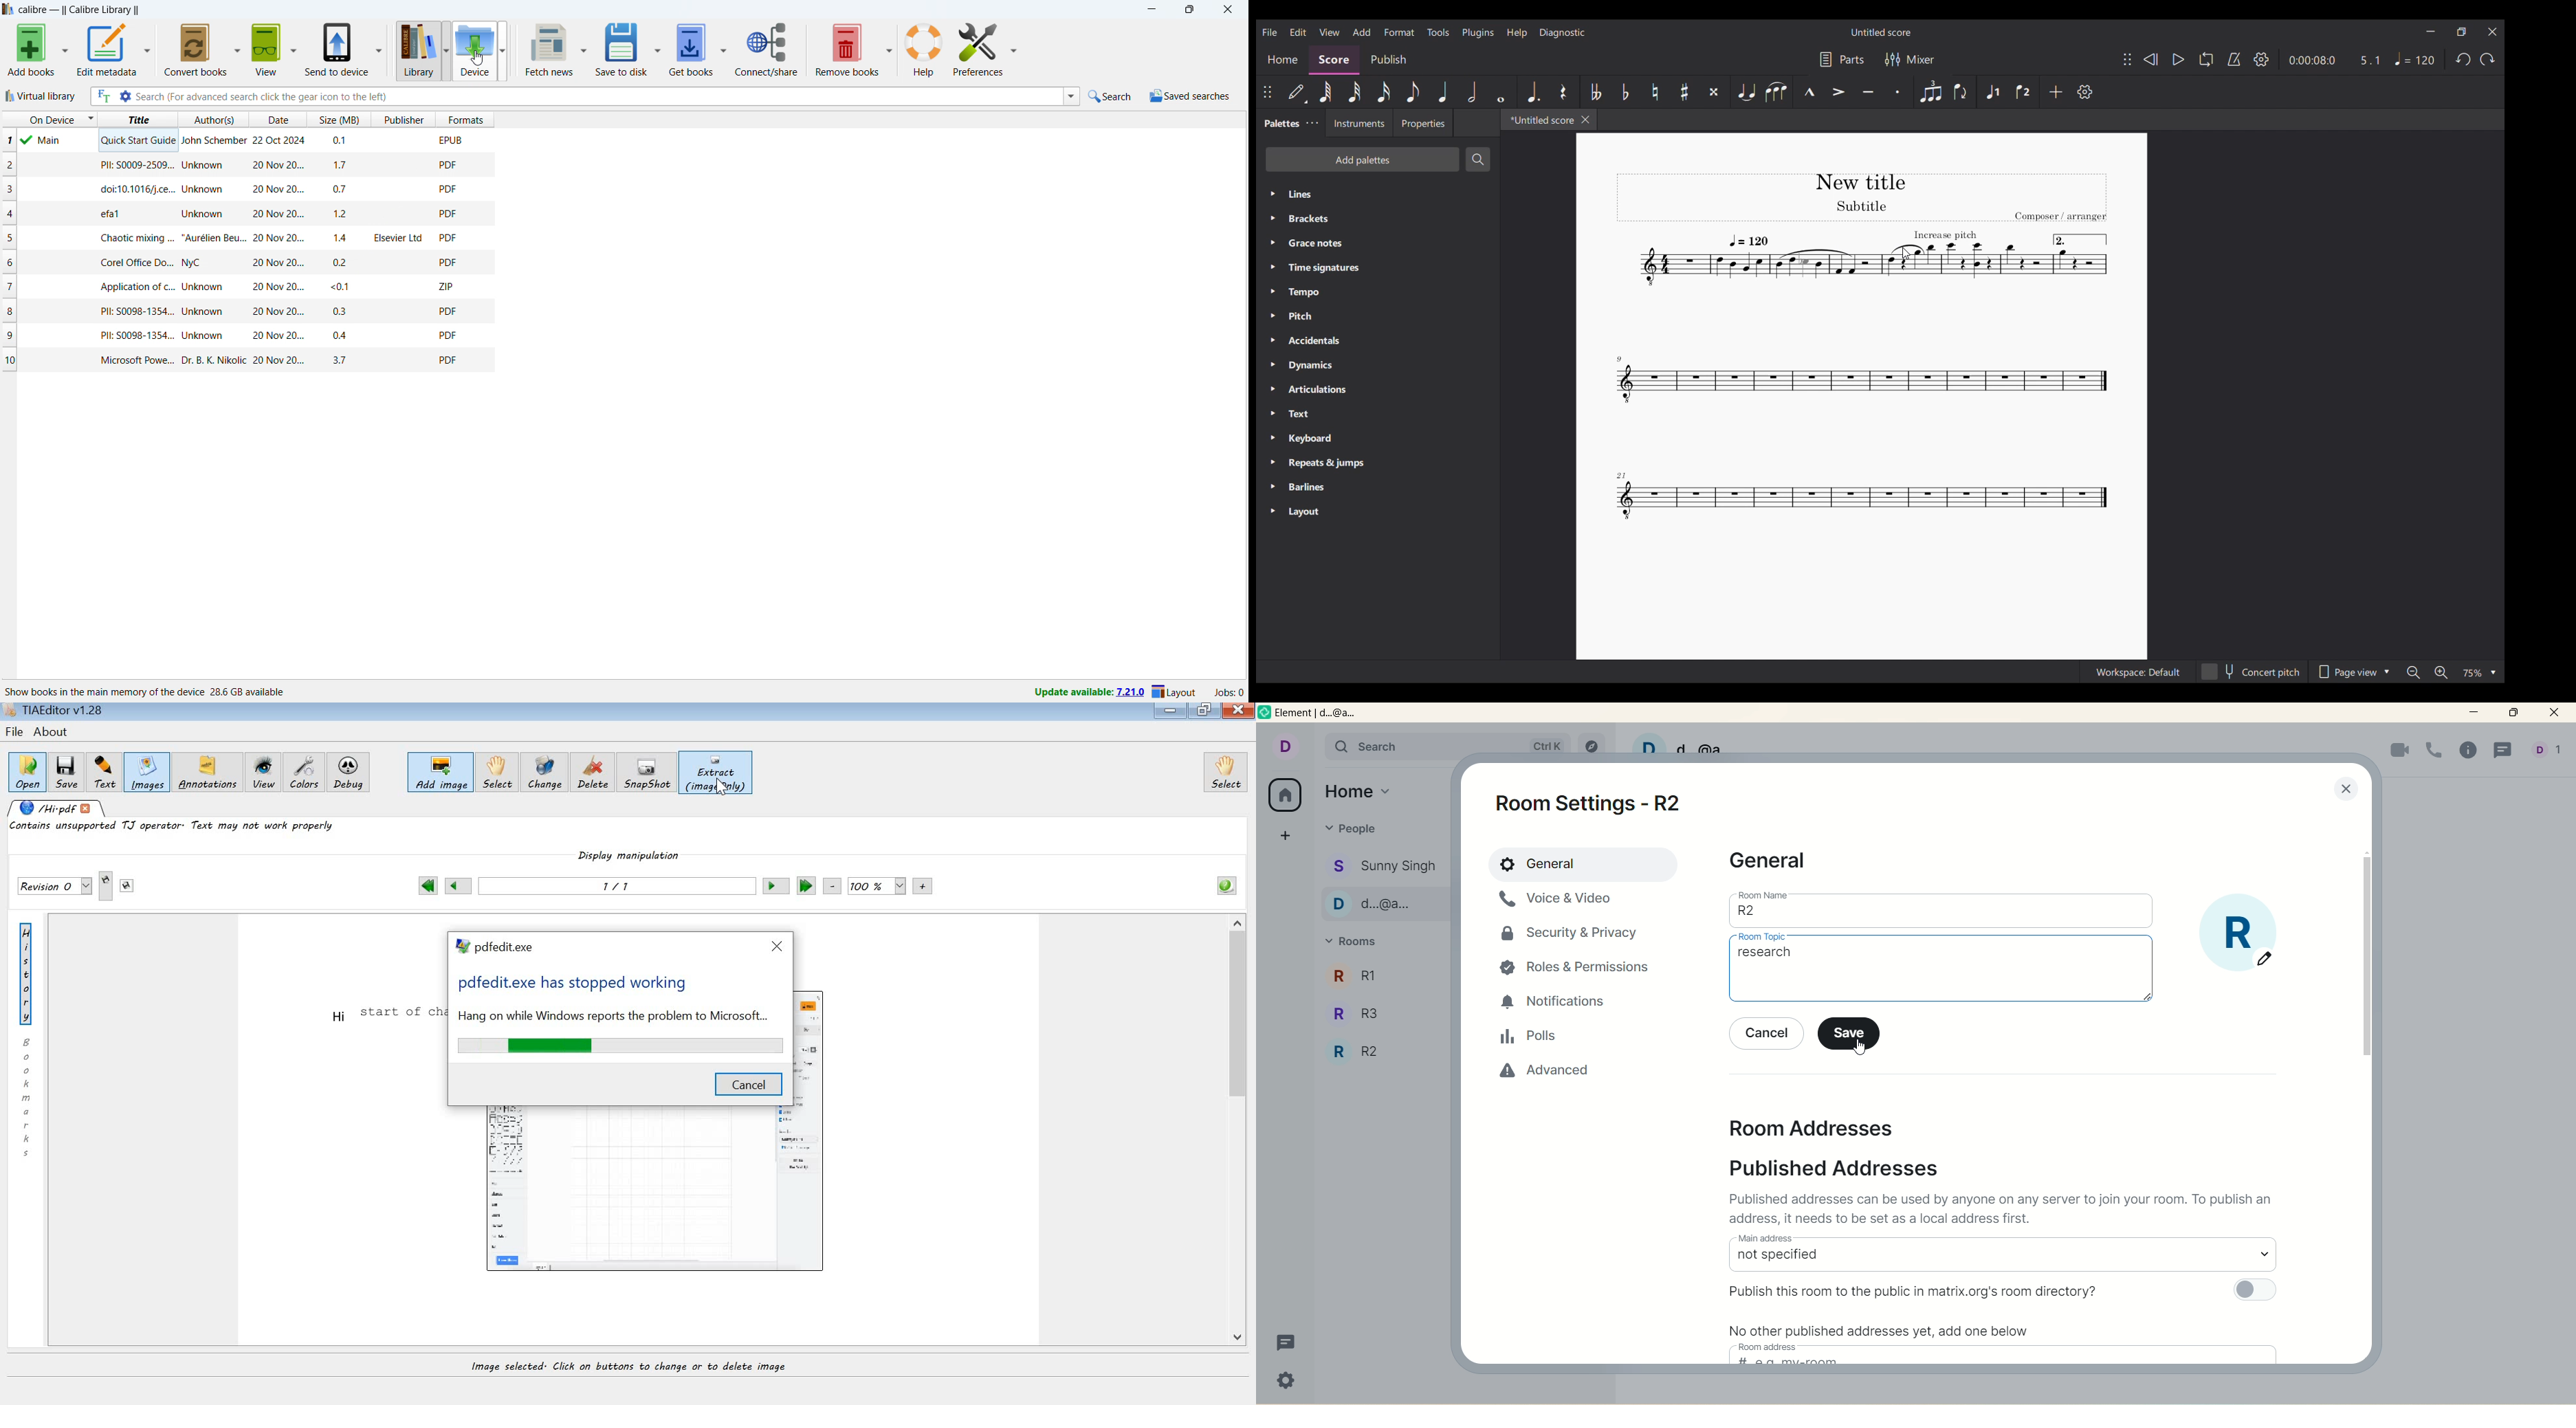 This screenshot has width=2576, height=1428. I want to click on create space, so click(1286, 835).